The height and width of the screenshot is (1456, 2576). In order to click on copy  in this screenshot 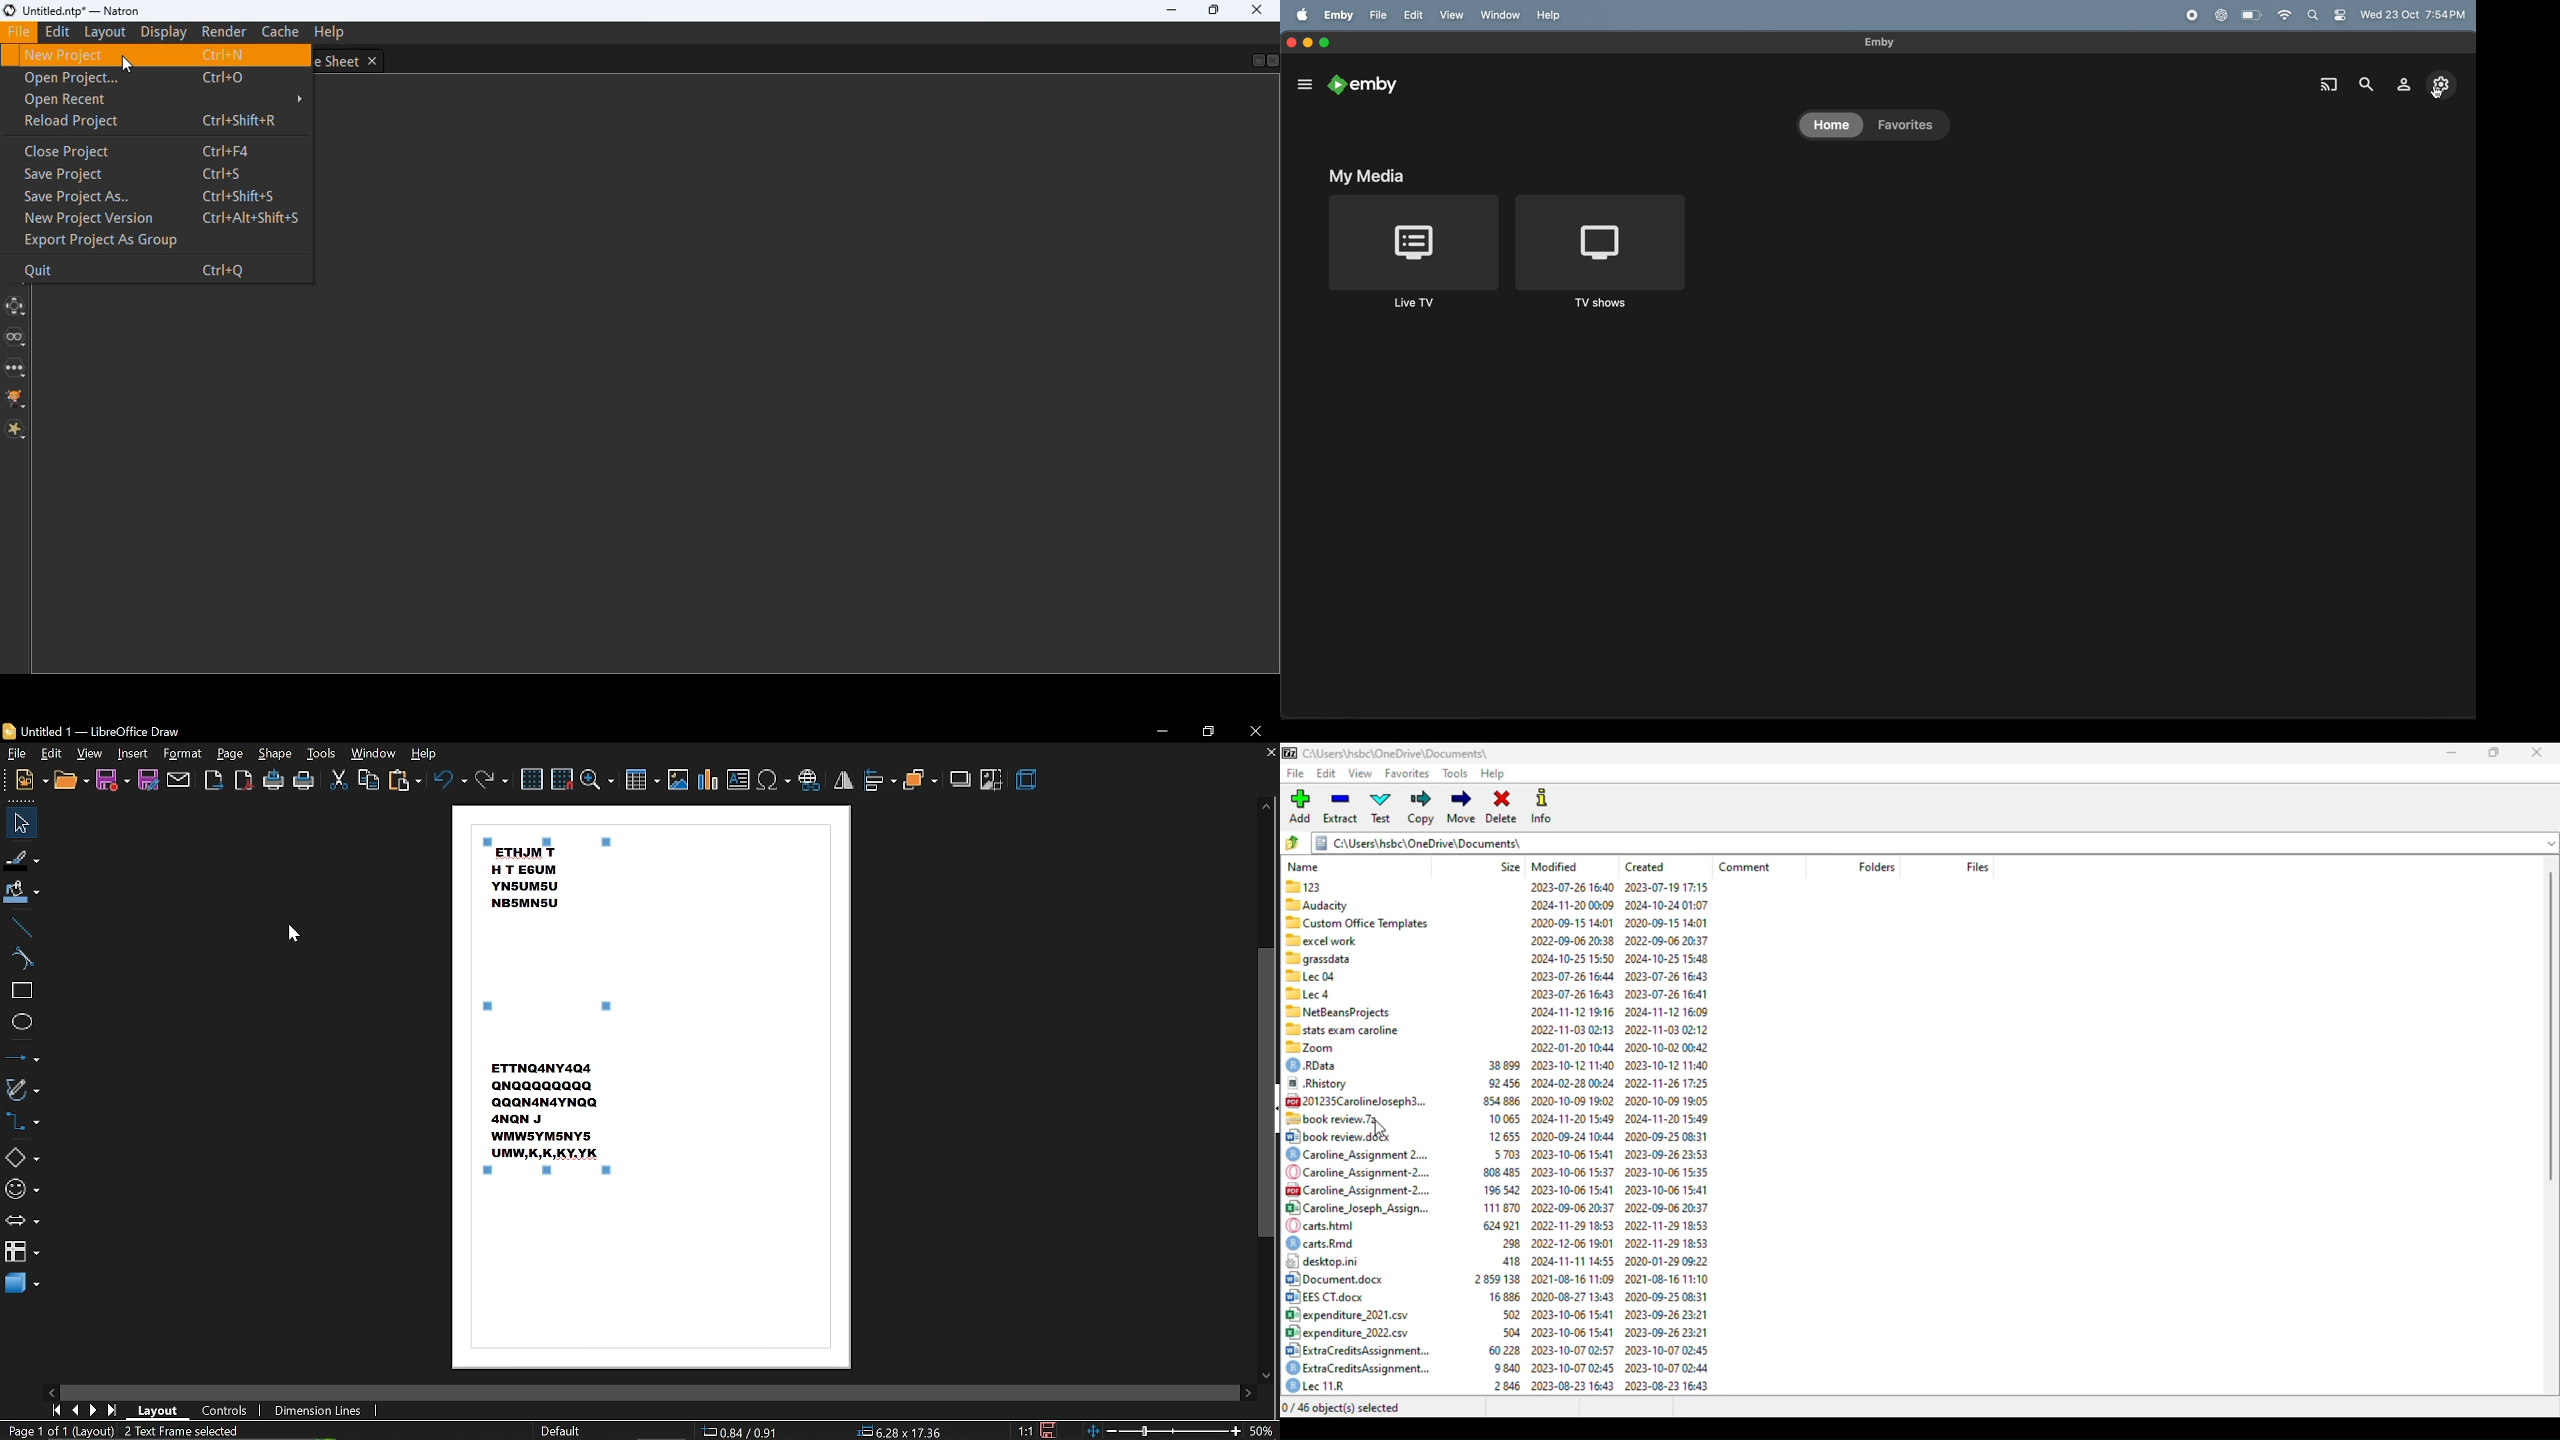, I will do `click(369, 779)`.